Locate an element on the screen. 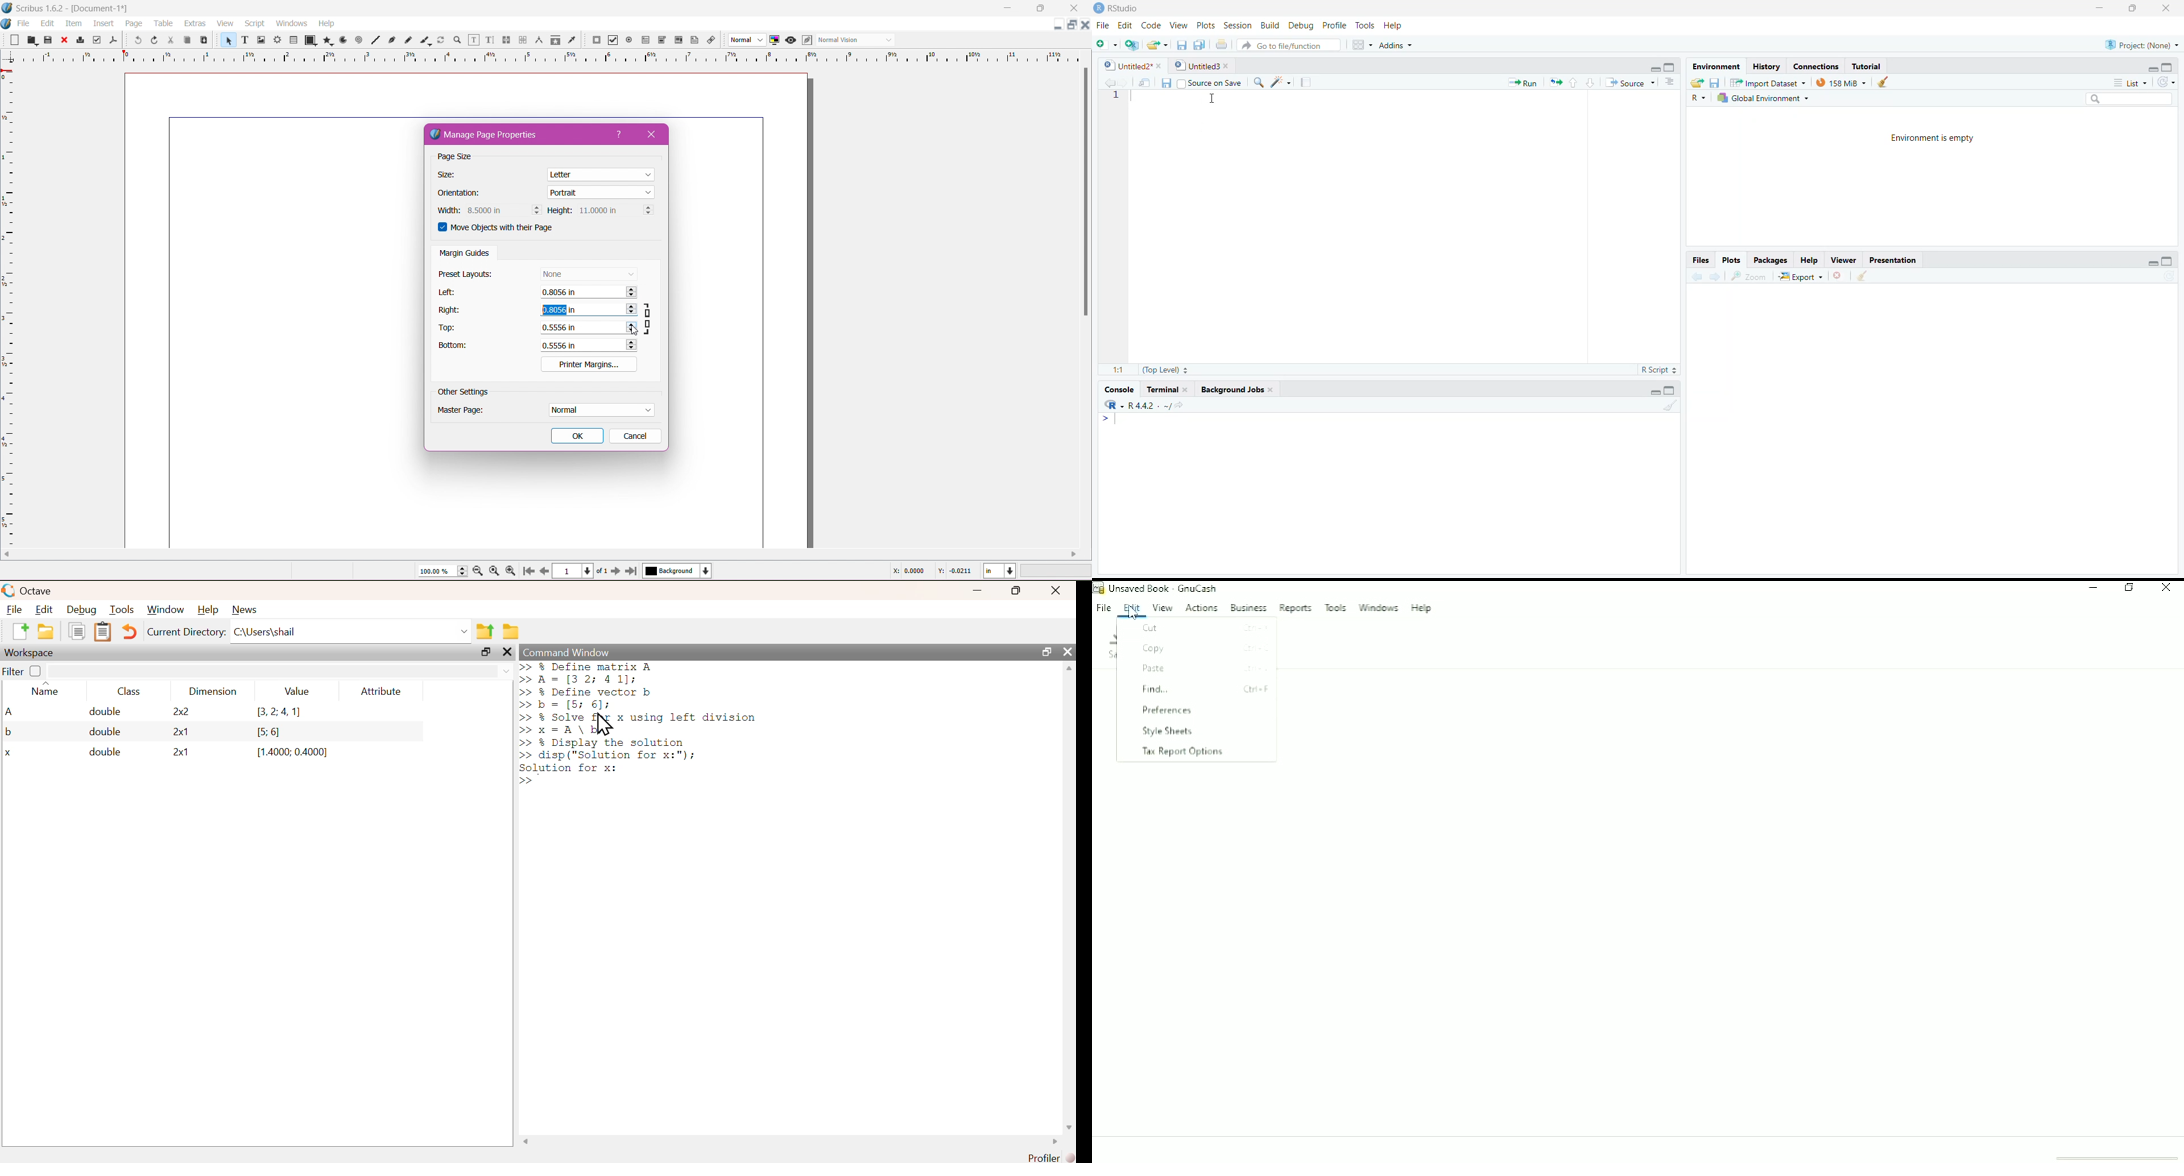  List  is located at coordinates (2127, 82).